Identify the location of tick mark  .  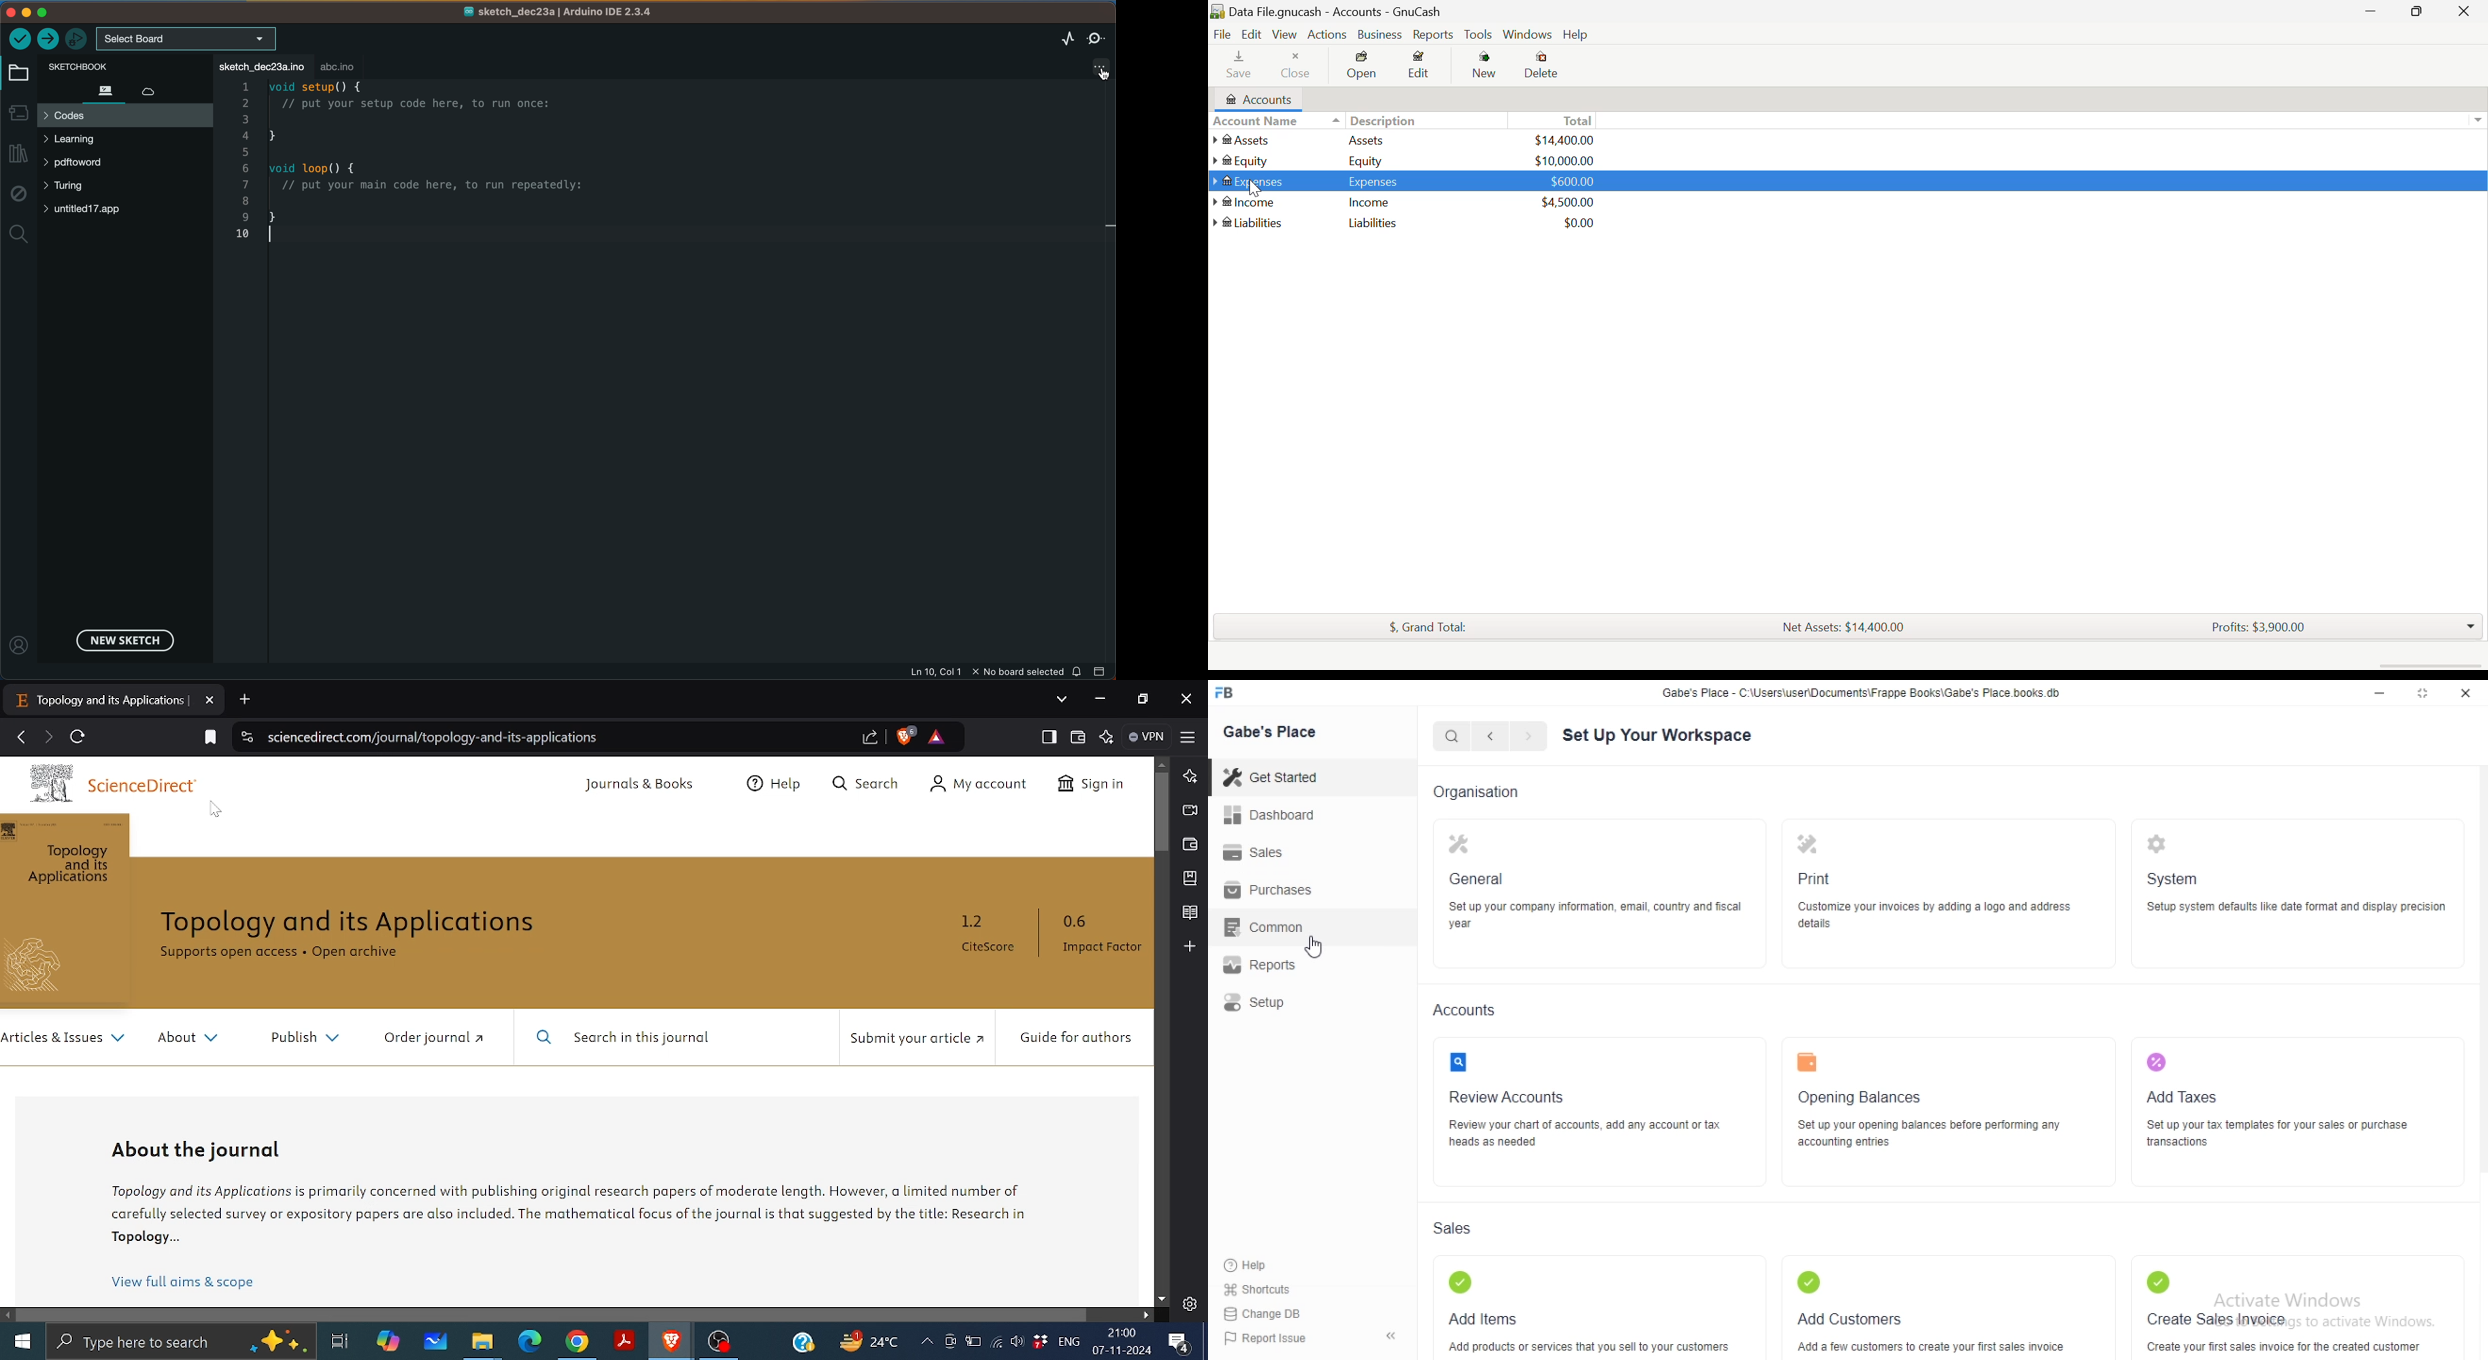
(1461, 1283).